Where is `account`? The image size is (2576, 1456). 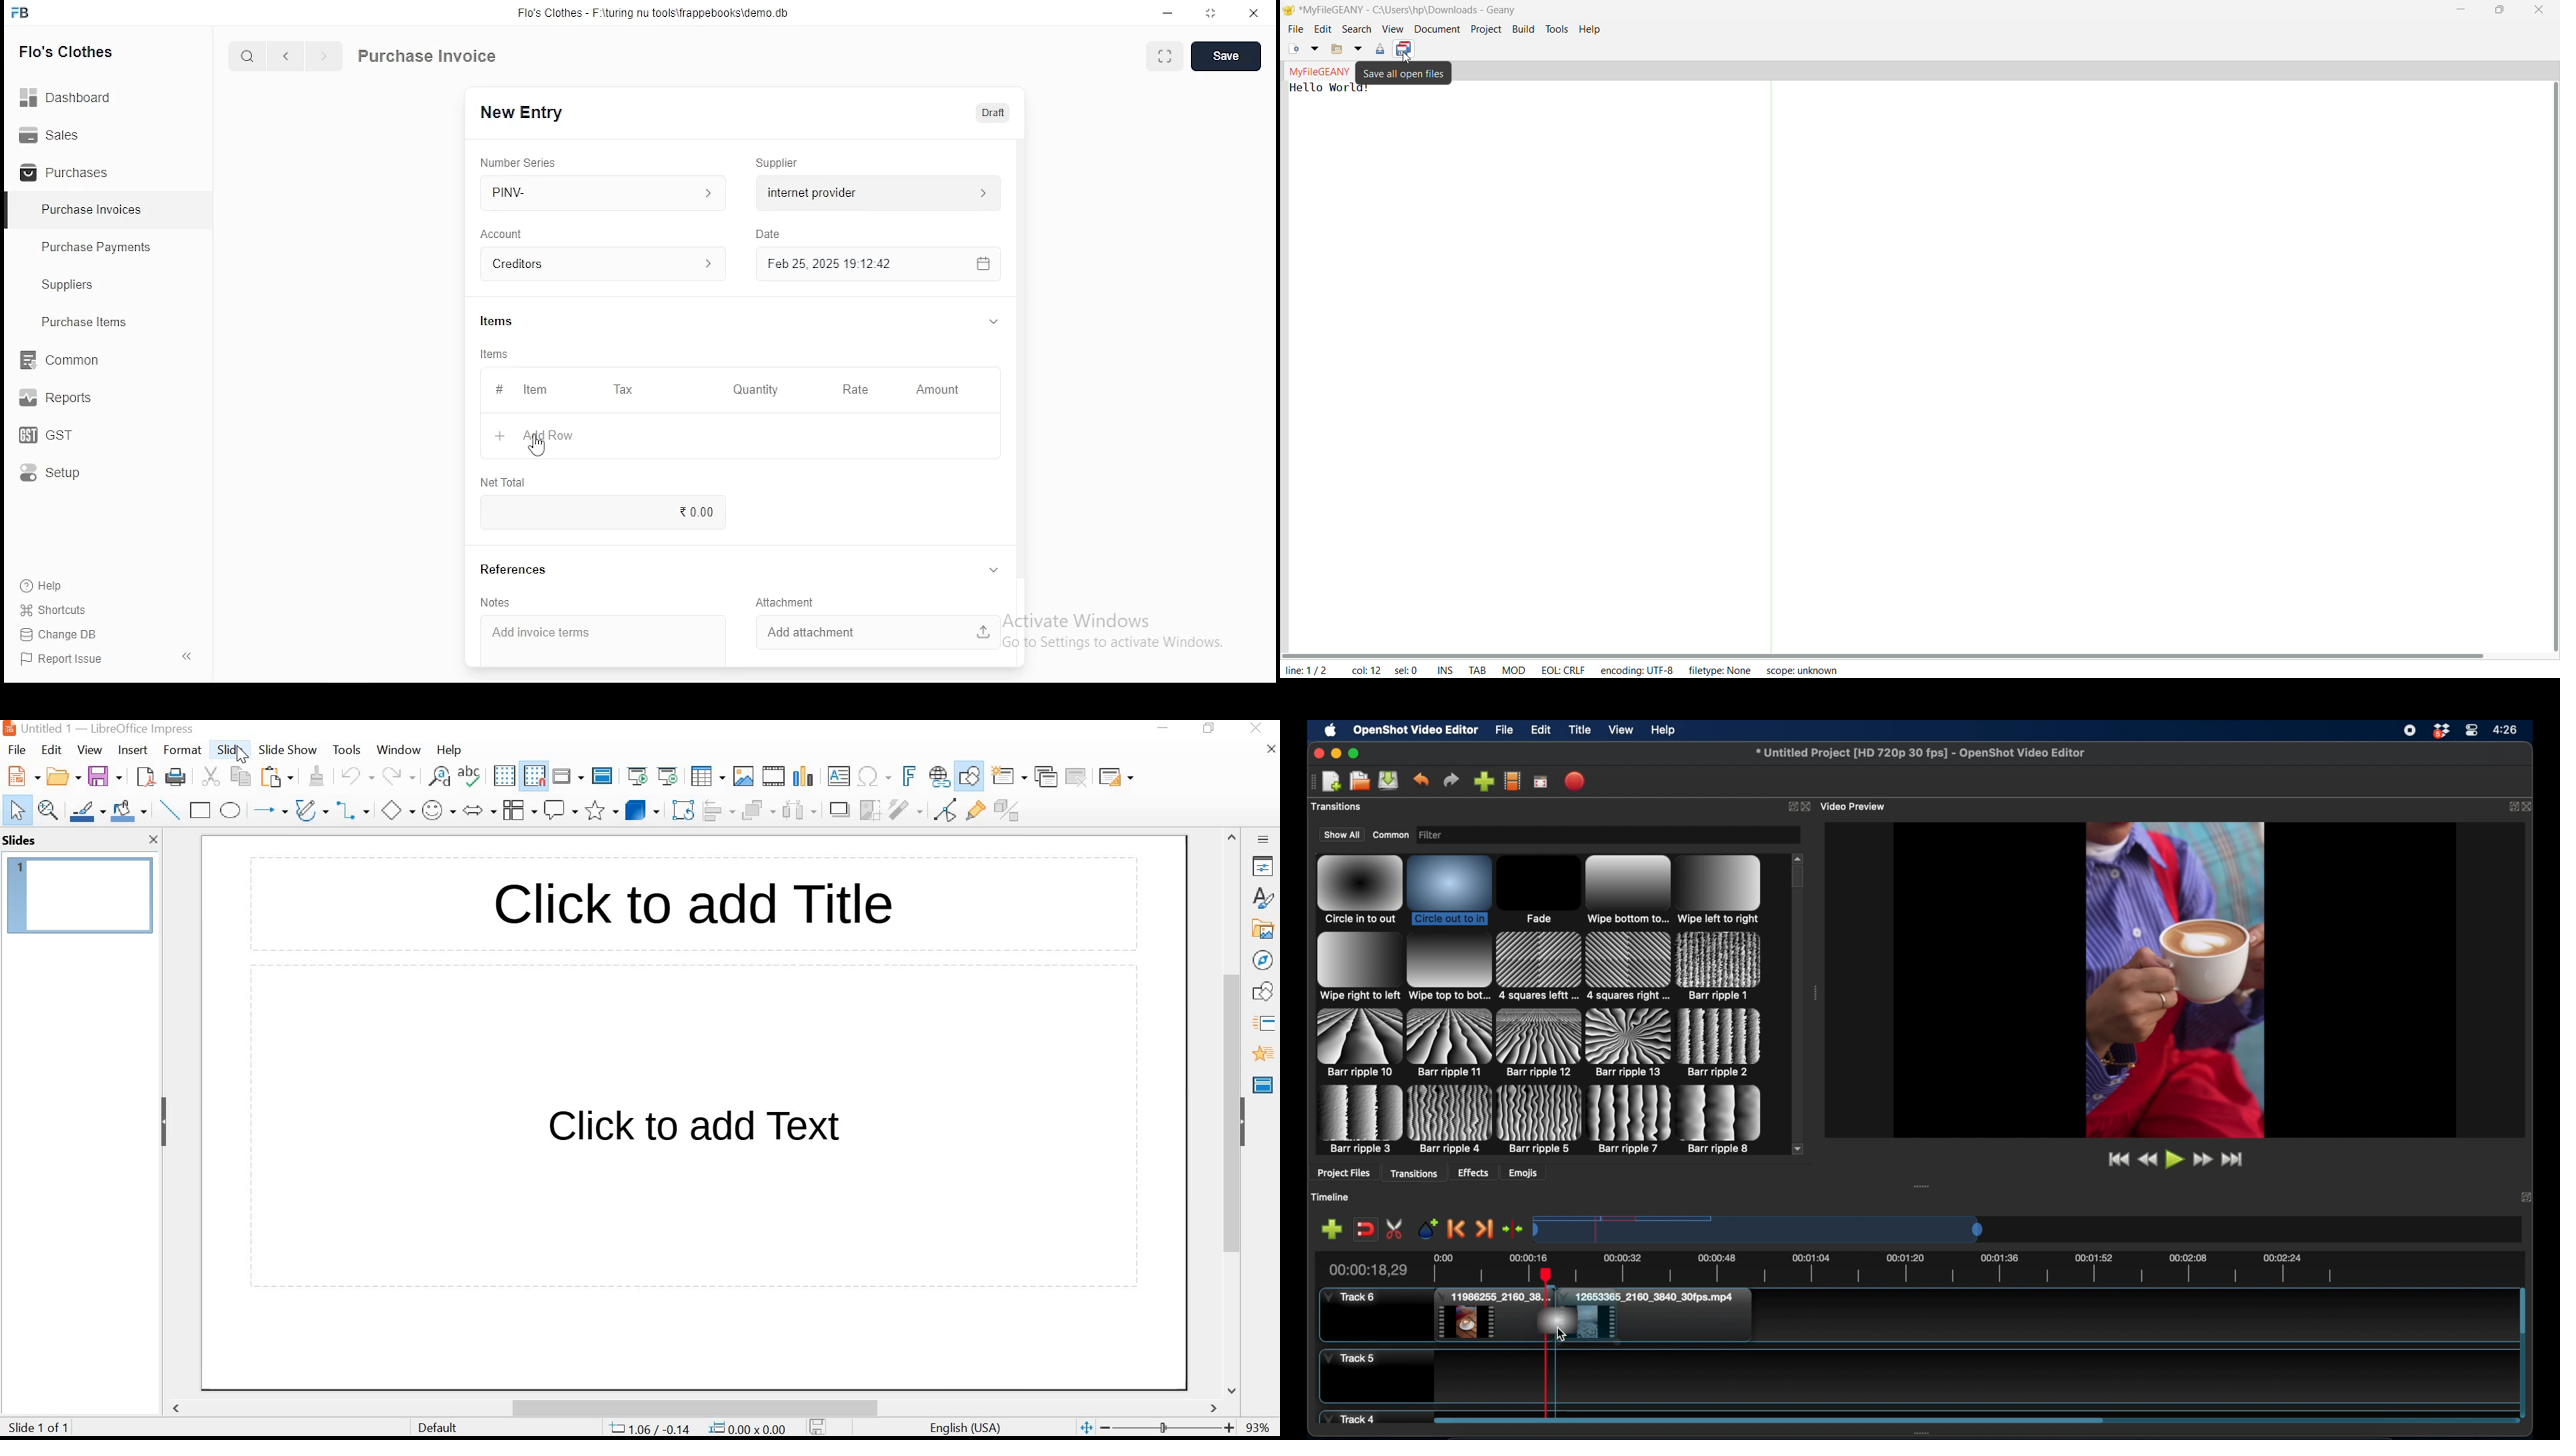 account is located at coordinates (502, 234).